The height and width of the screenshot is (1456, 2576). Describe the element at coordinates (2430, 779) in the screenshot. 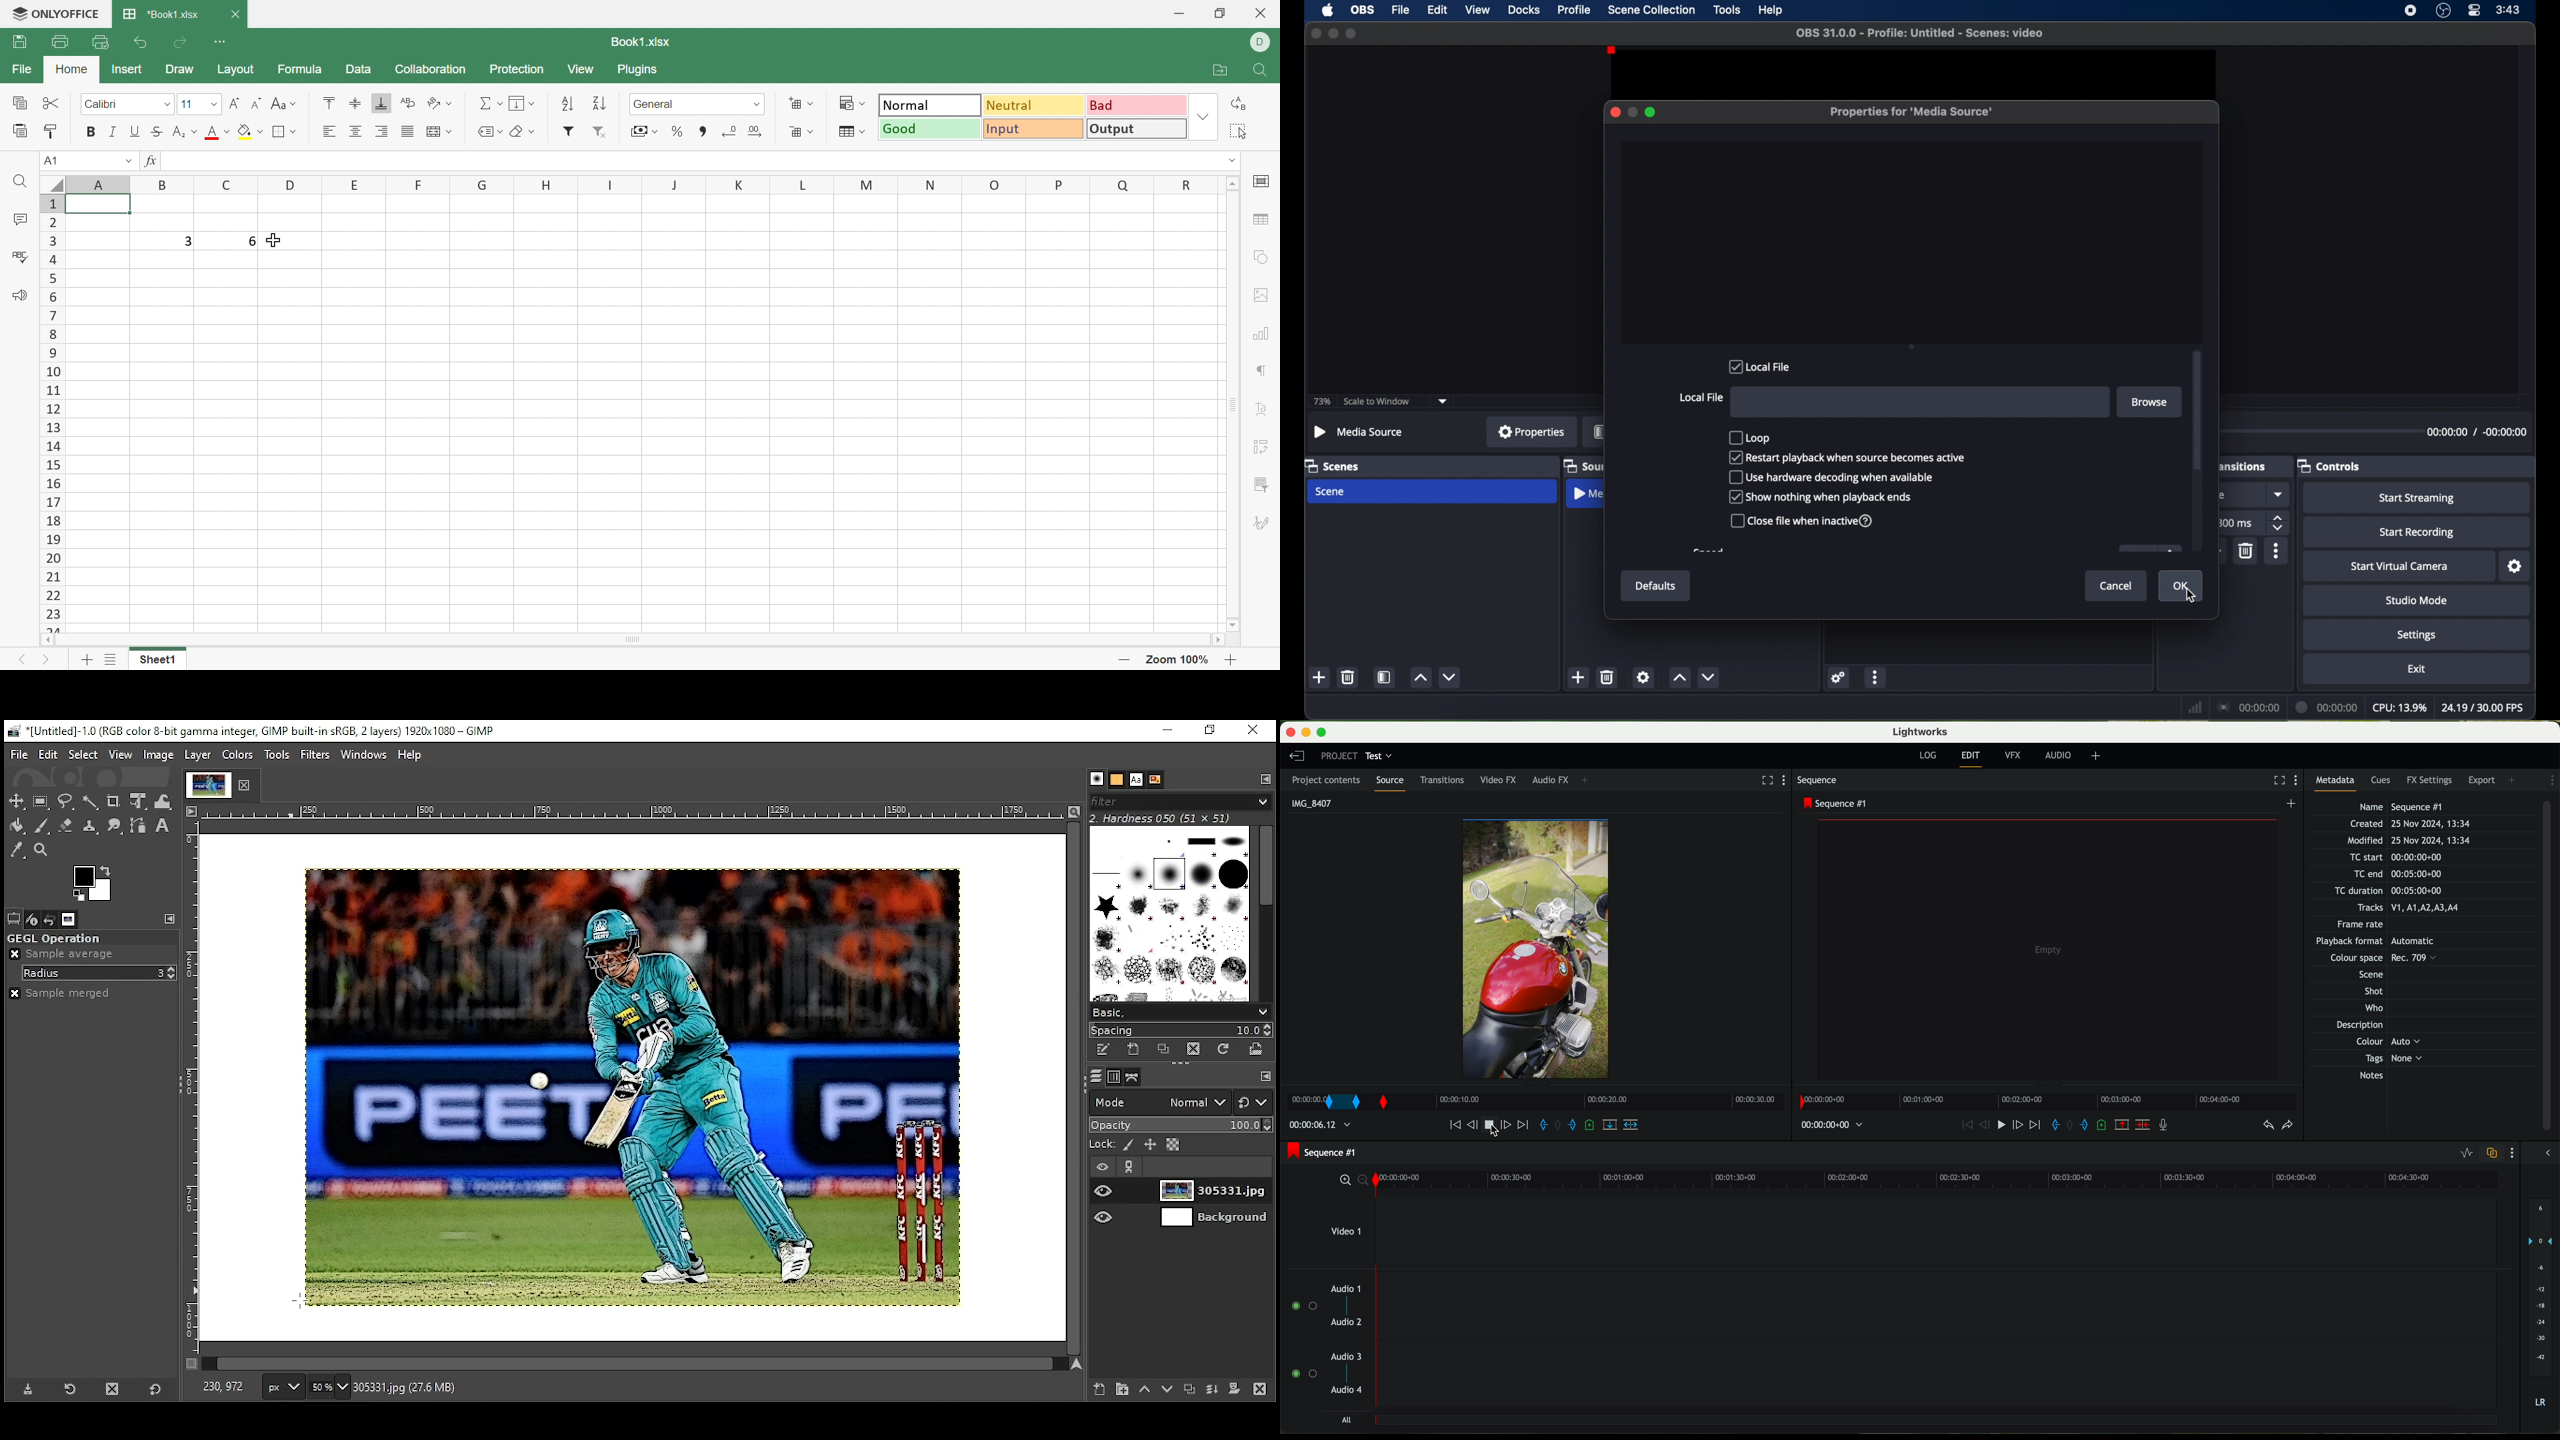

I see `FX settings` at that location.